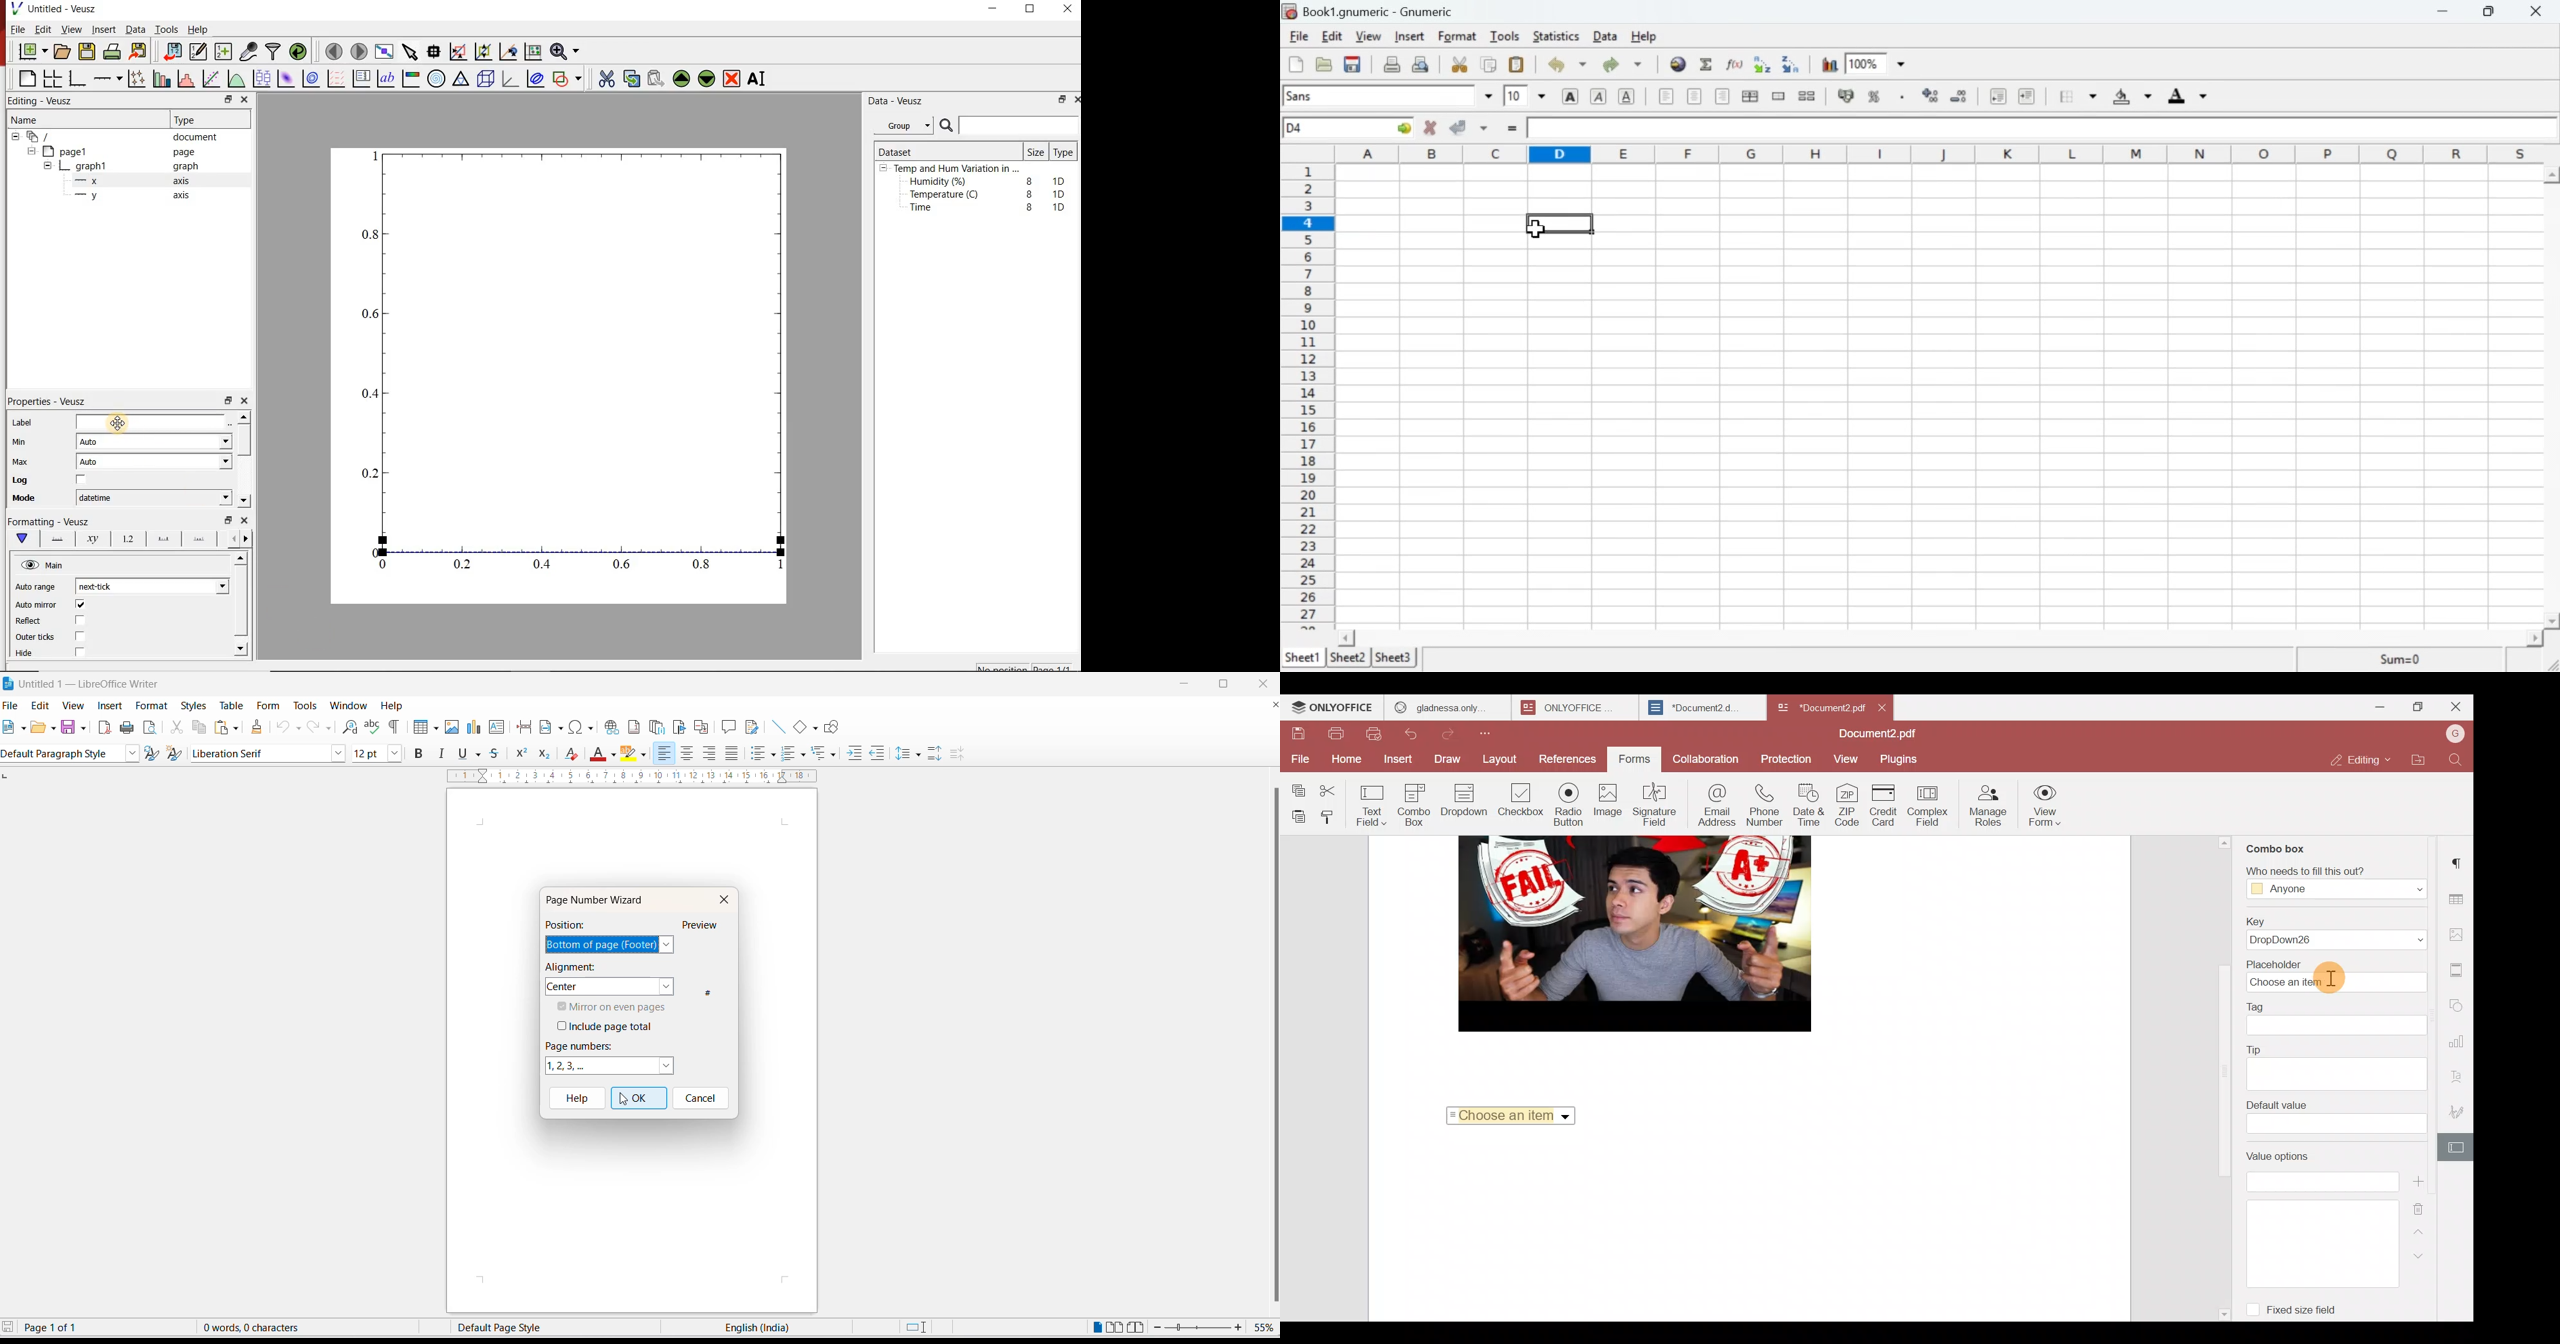  What do you see at coordinates (60, 1328) in the screenshot?
I see `Page 1 of 1` at bounding box center [60, 1328].